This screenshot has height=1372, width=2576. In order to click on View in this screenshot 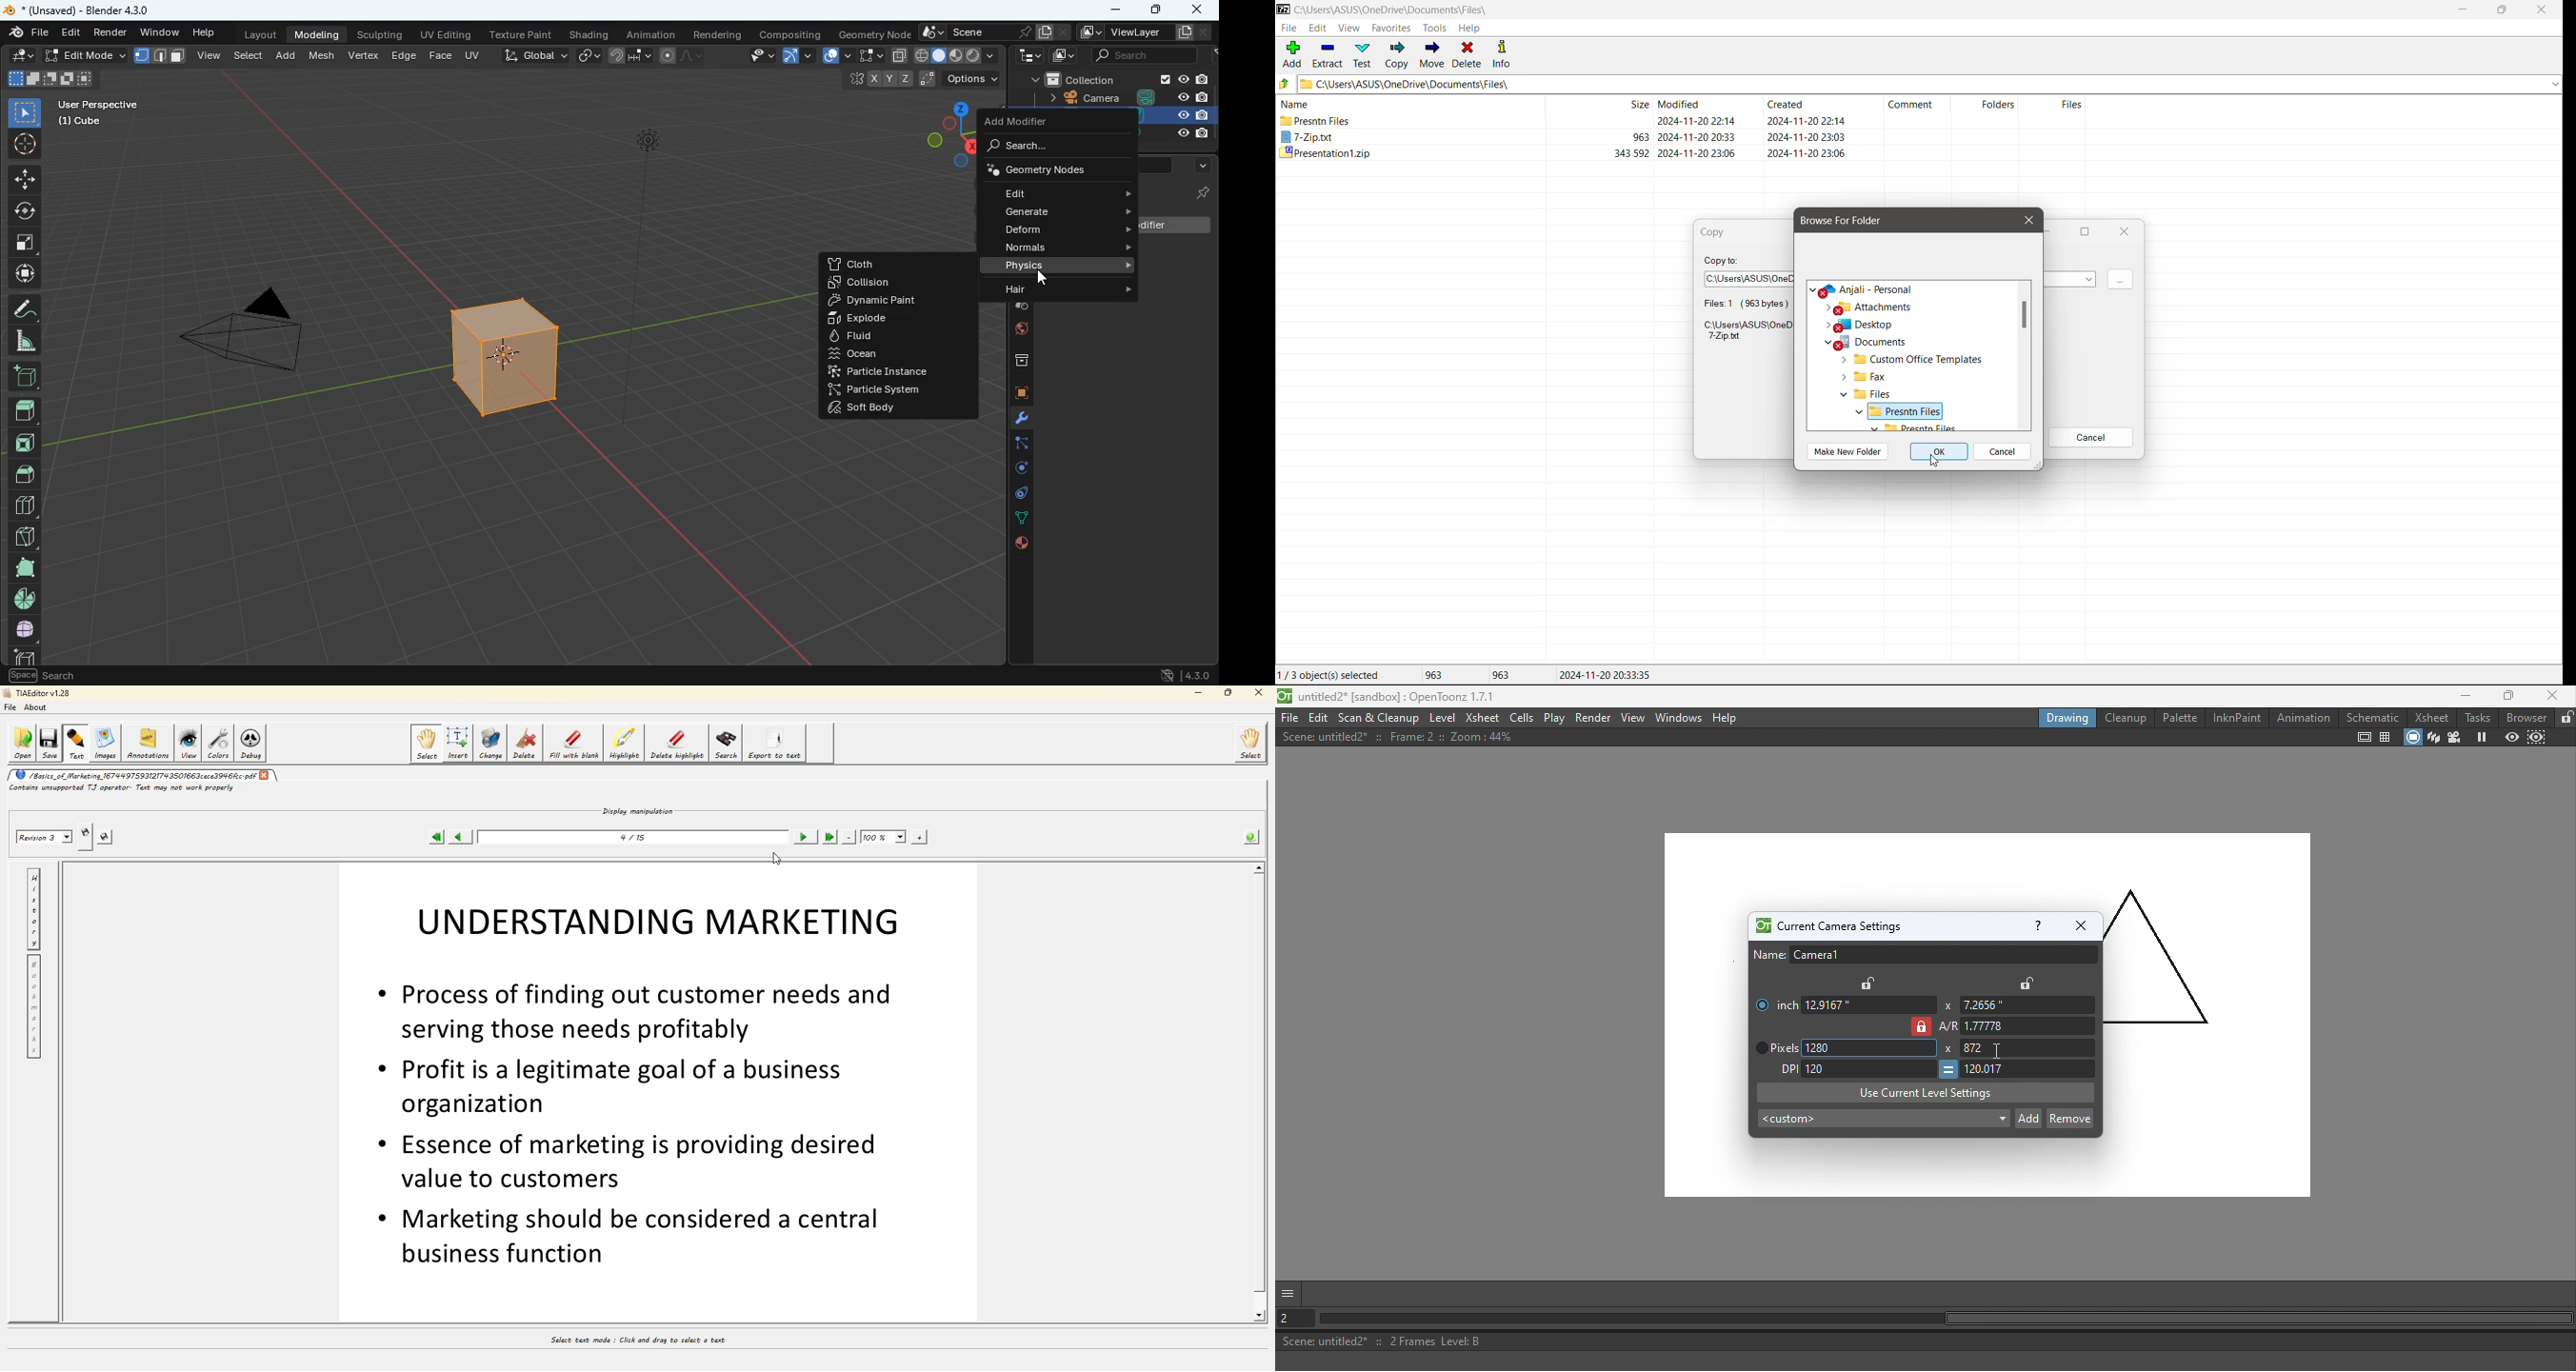, I will do `click(1634, 717)`.